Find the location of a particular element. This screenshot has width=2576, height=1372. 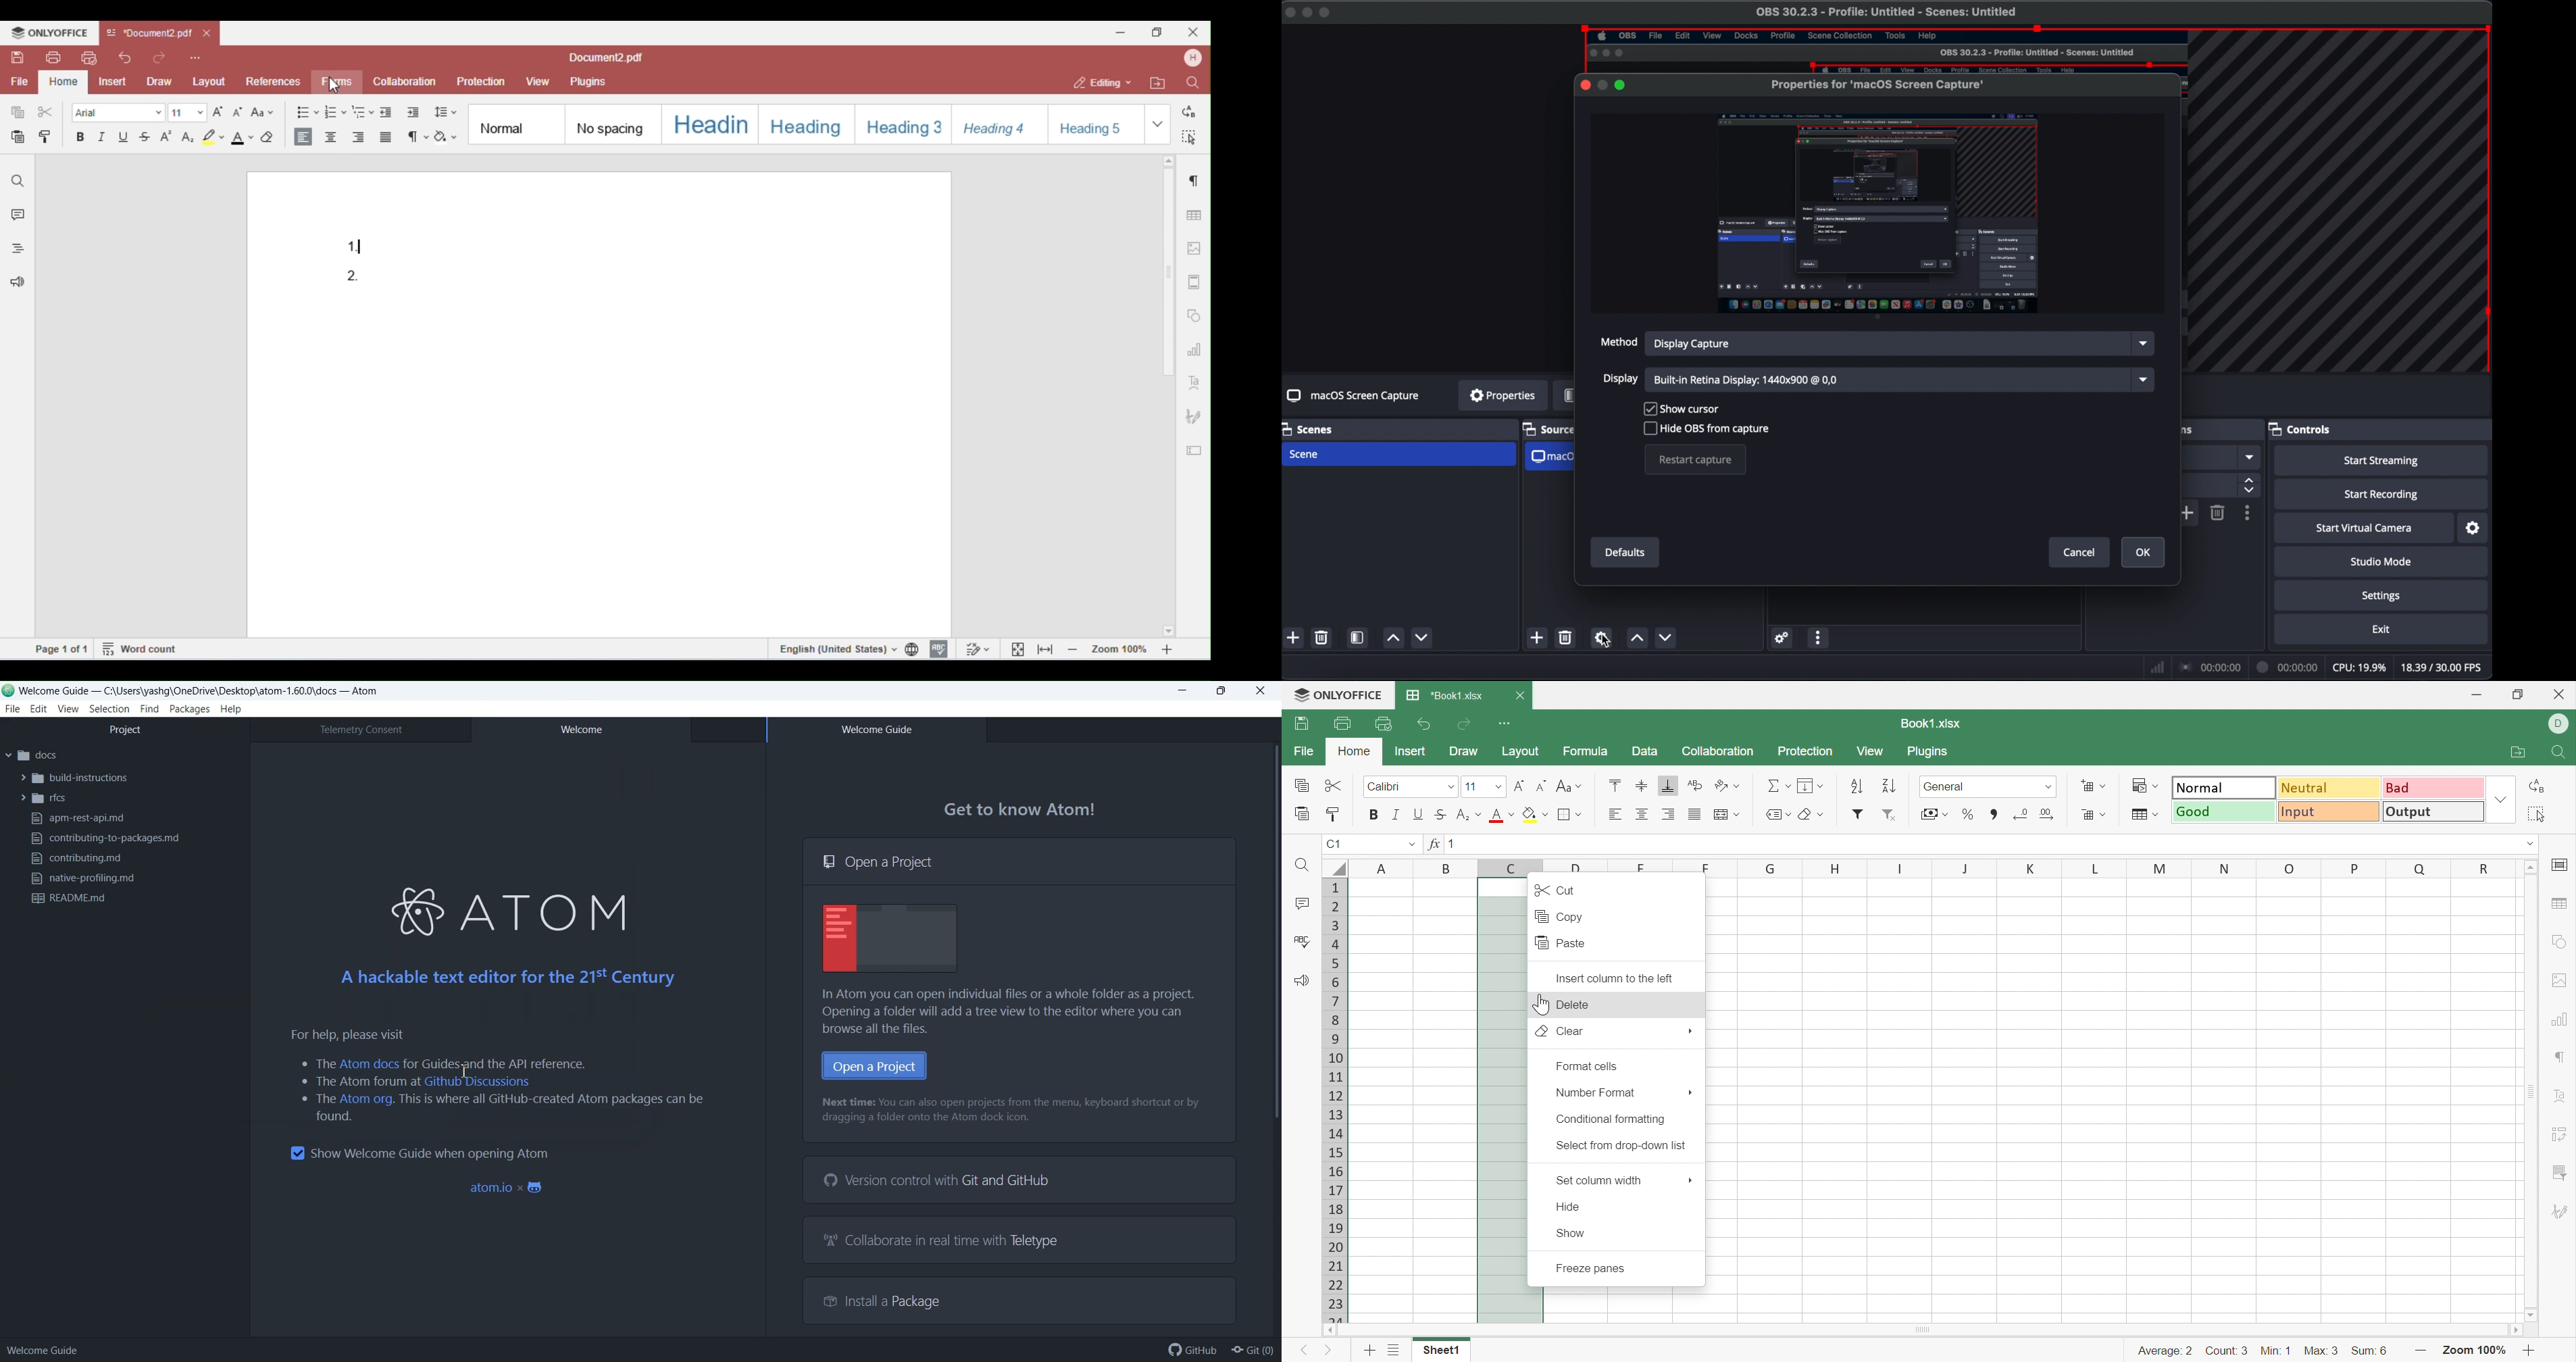

add configurable transition is located at coordinates (2186, 513).